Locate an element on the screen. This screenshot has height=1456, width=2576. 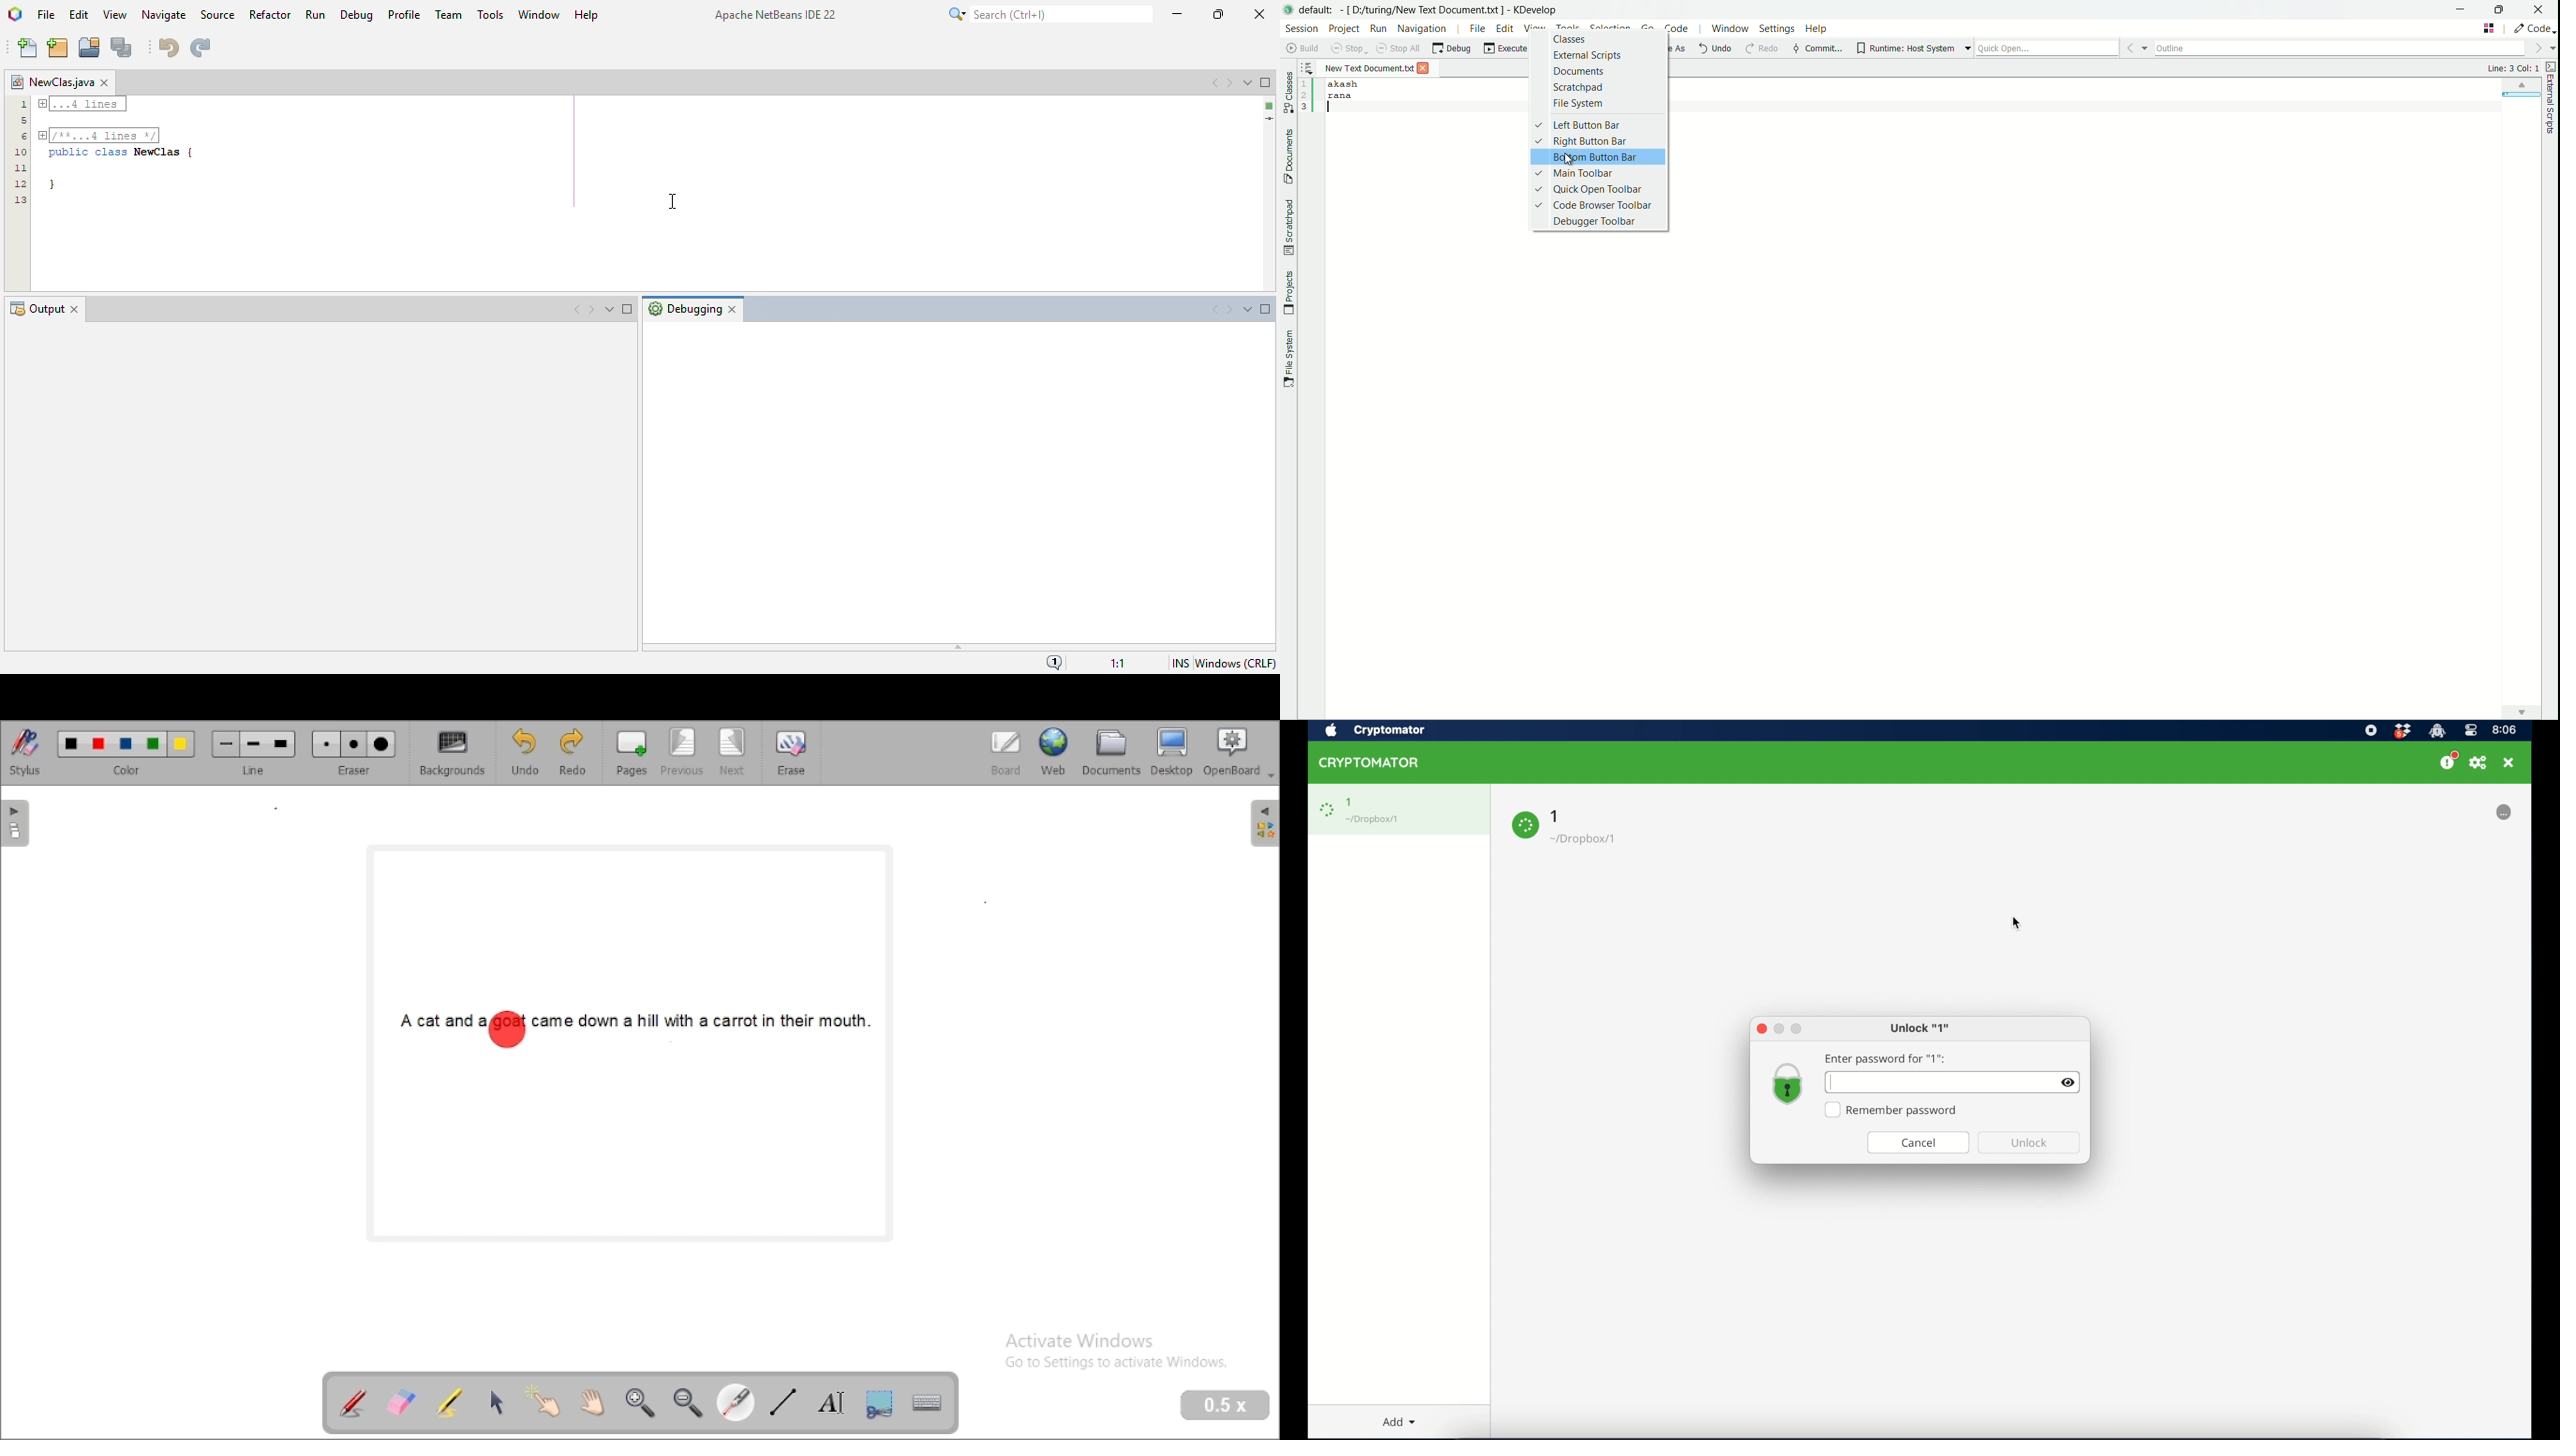
code browser toolbar is located at coordinates (1595, 205).